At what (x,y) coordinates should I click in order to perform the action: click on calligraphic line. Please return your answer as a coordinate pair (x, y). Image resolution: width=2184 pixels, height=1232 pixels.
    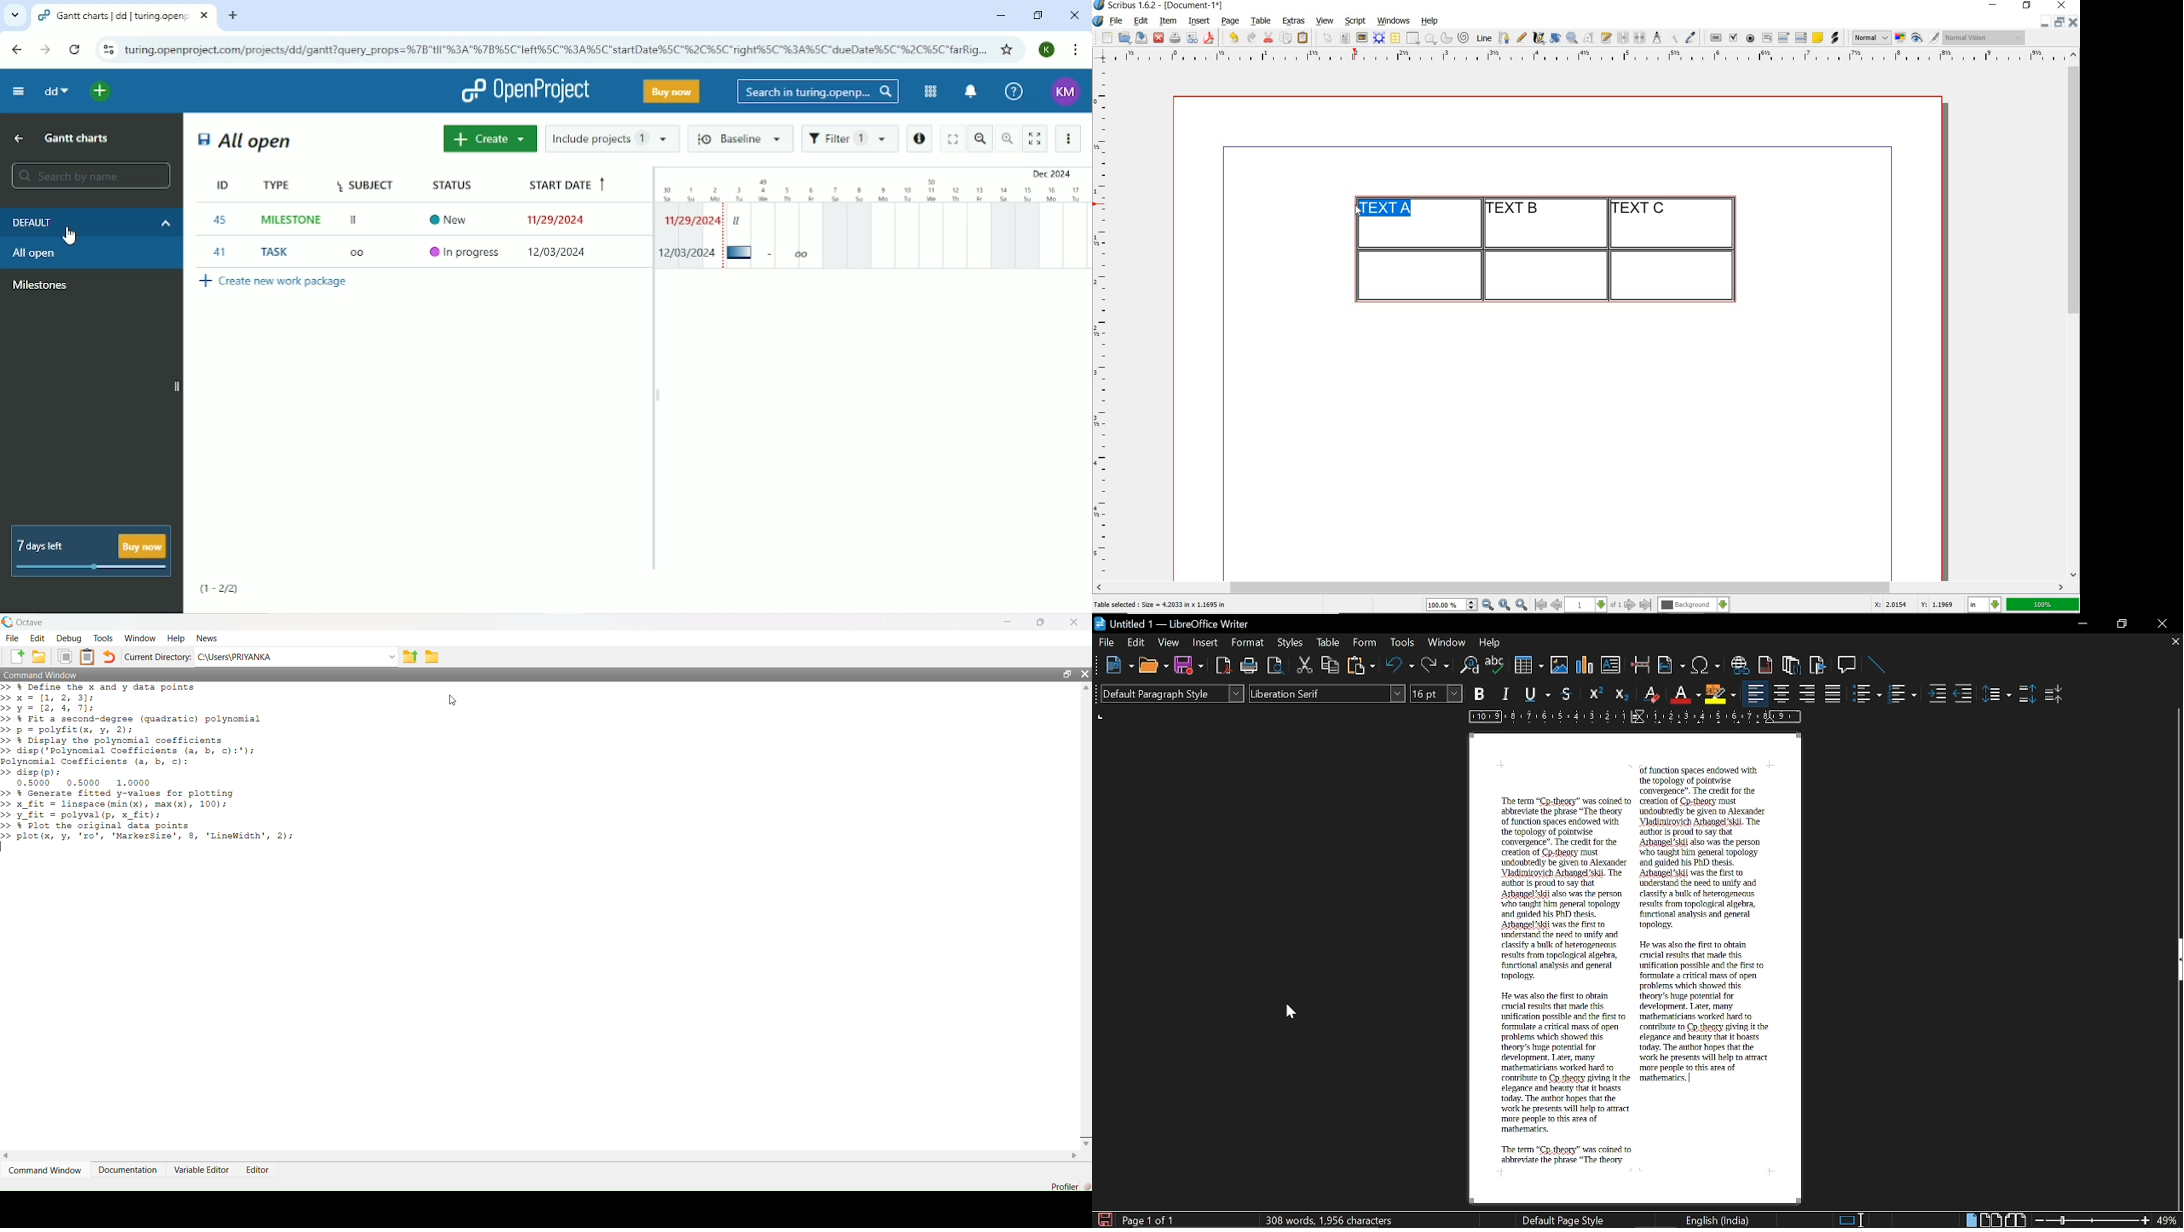
    Looking at the image, I should click on (1540, 38).